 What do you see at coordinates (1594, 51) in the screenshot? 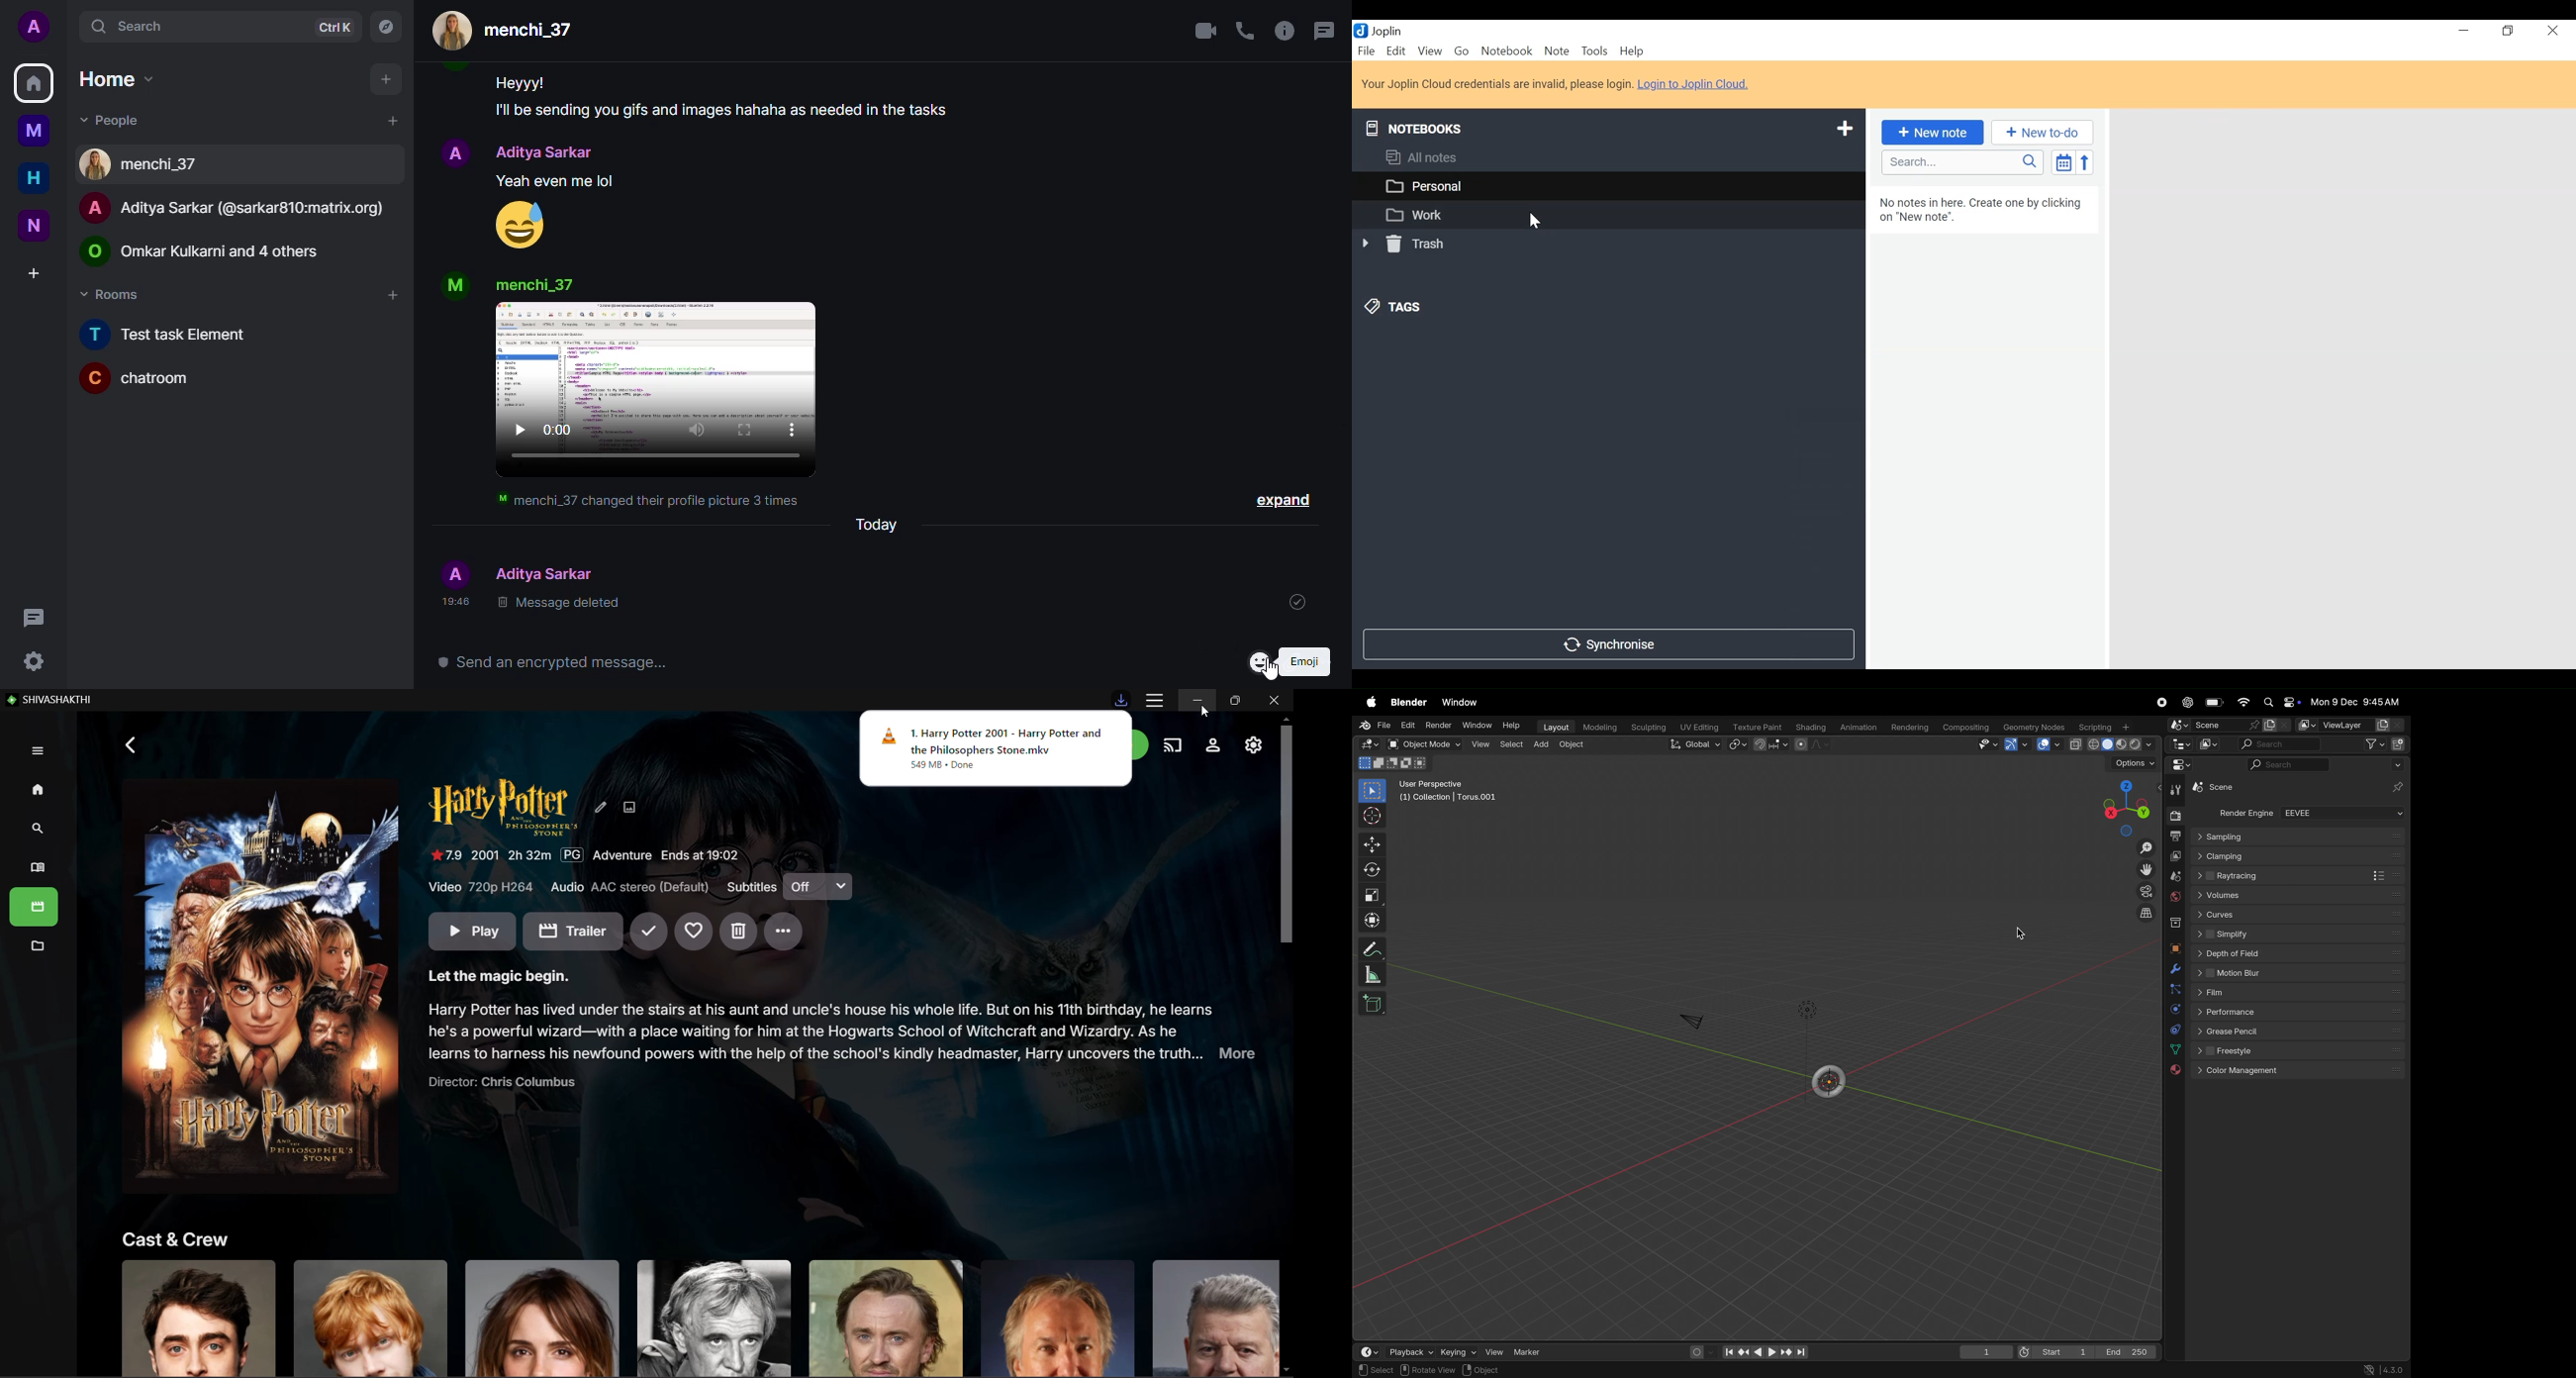
I see `Tools` at bounding box center [1594, 51].